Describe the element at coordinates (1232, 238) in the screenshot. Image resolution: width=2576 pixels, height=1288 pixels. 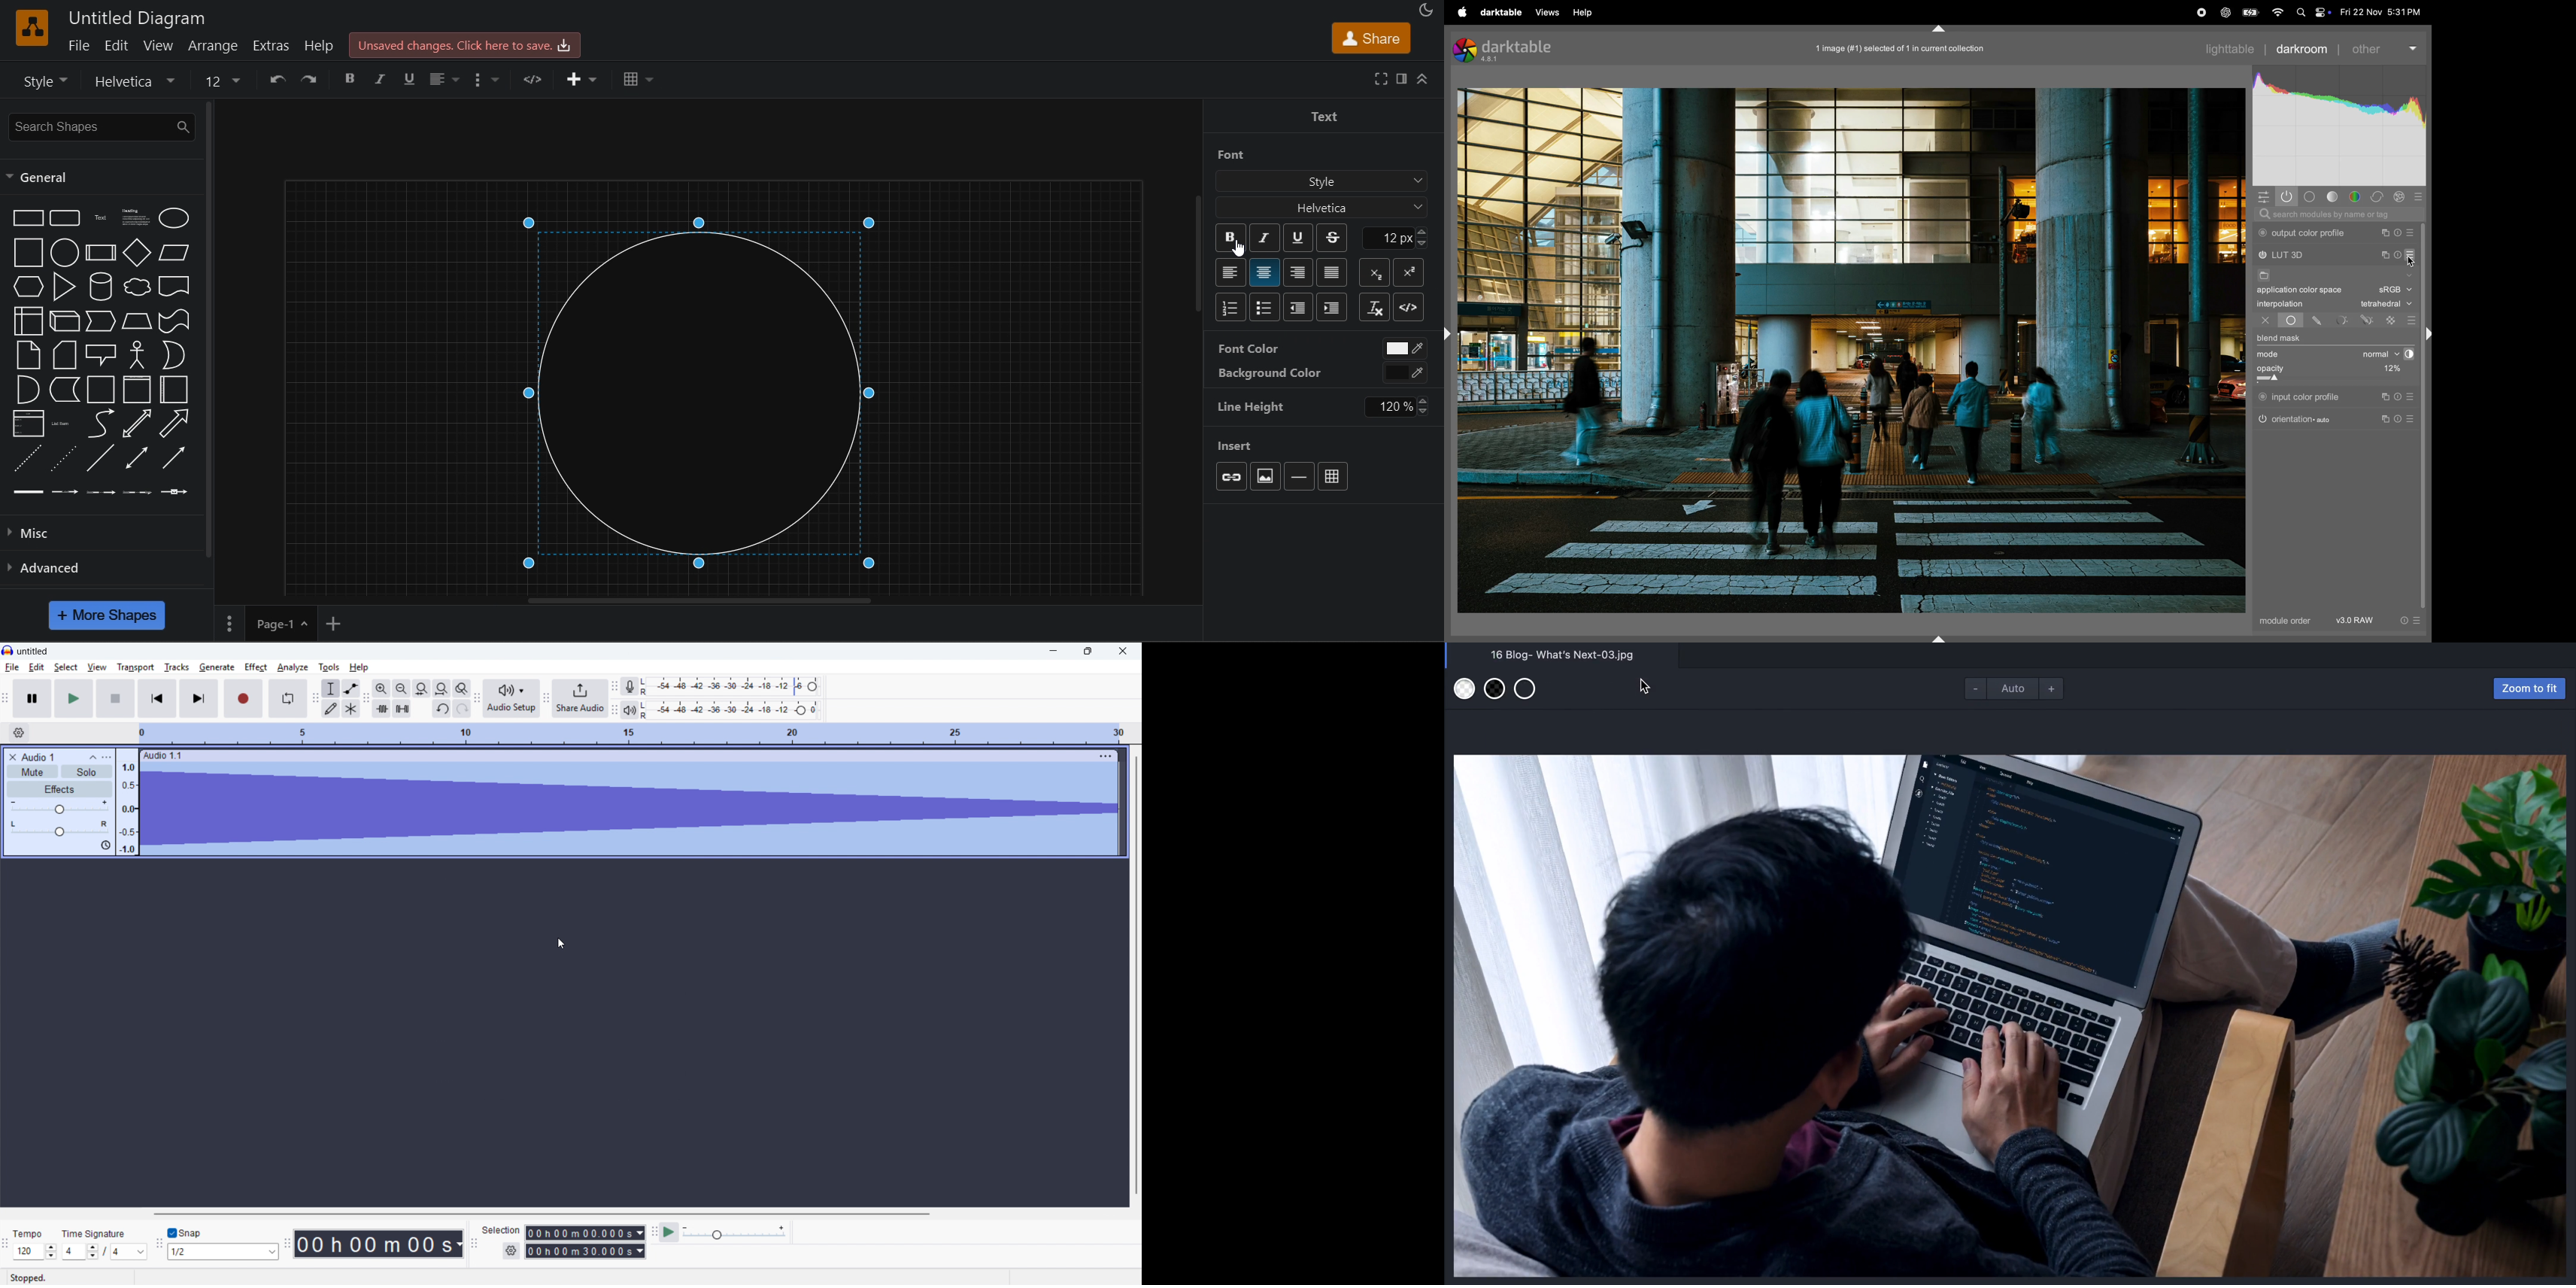
I see `bold` at that location.